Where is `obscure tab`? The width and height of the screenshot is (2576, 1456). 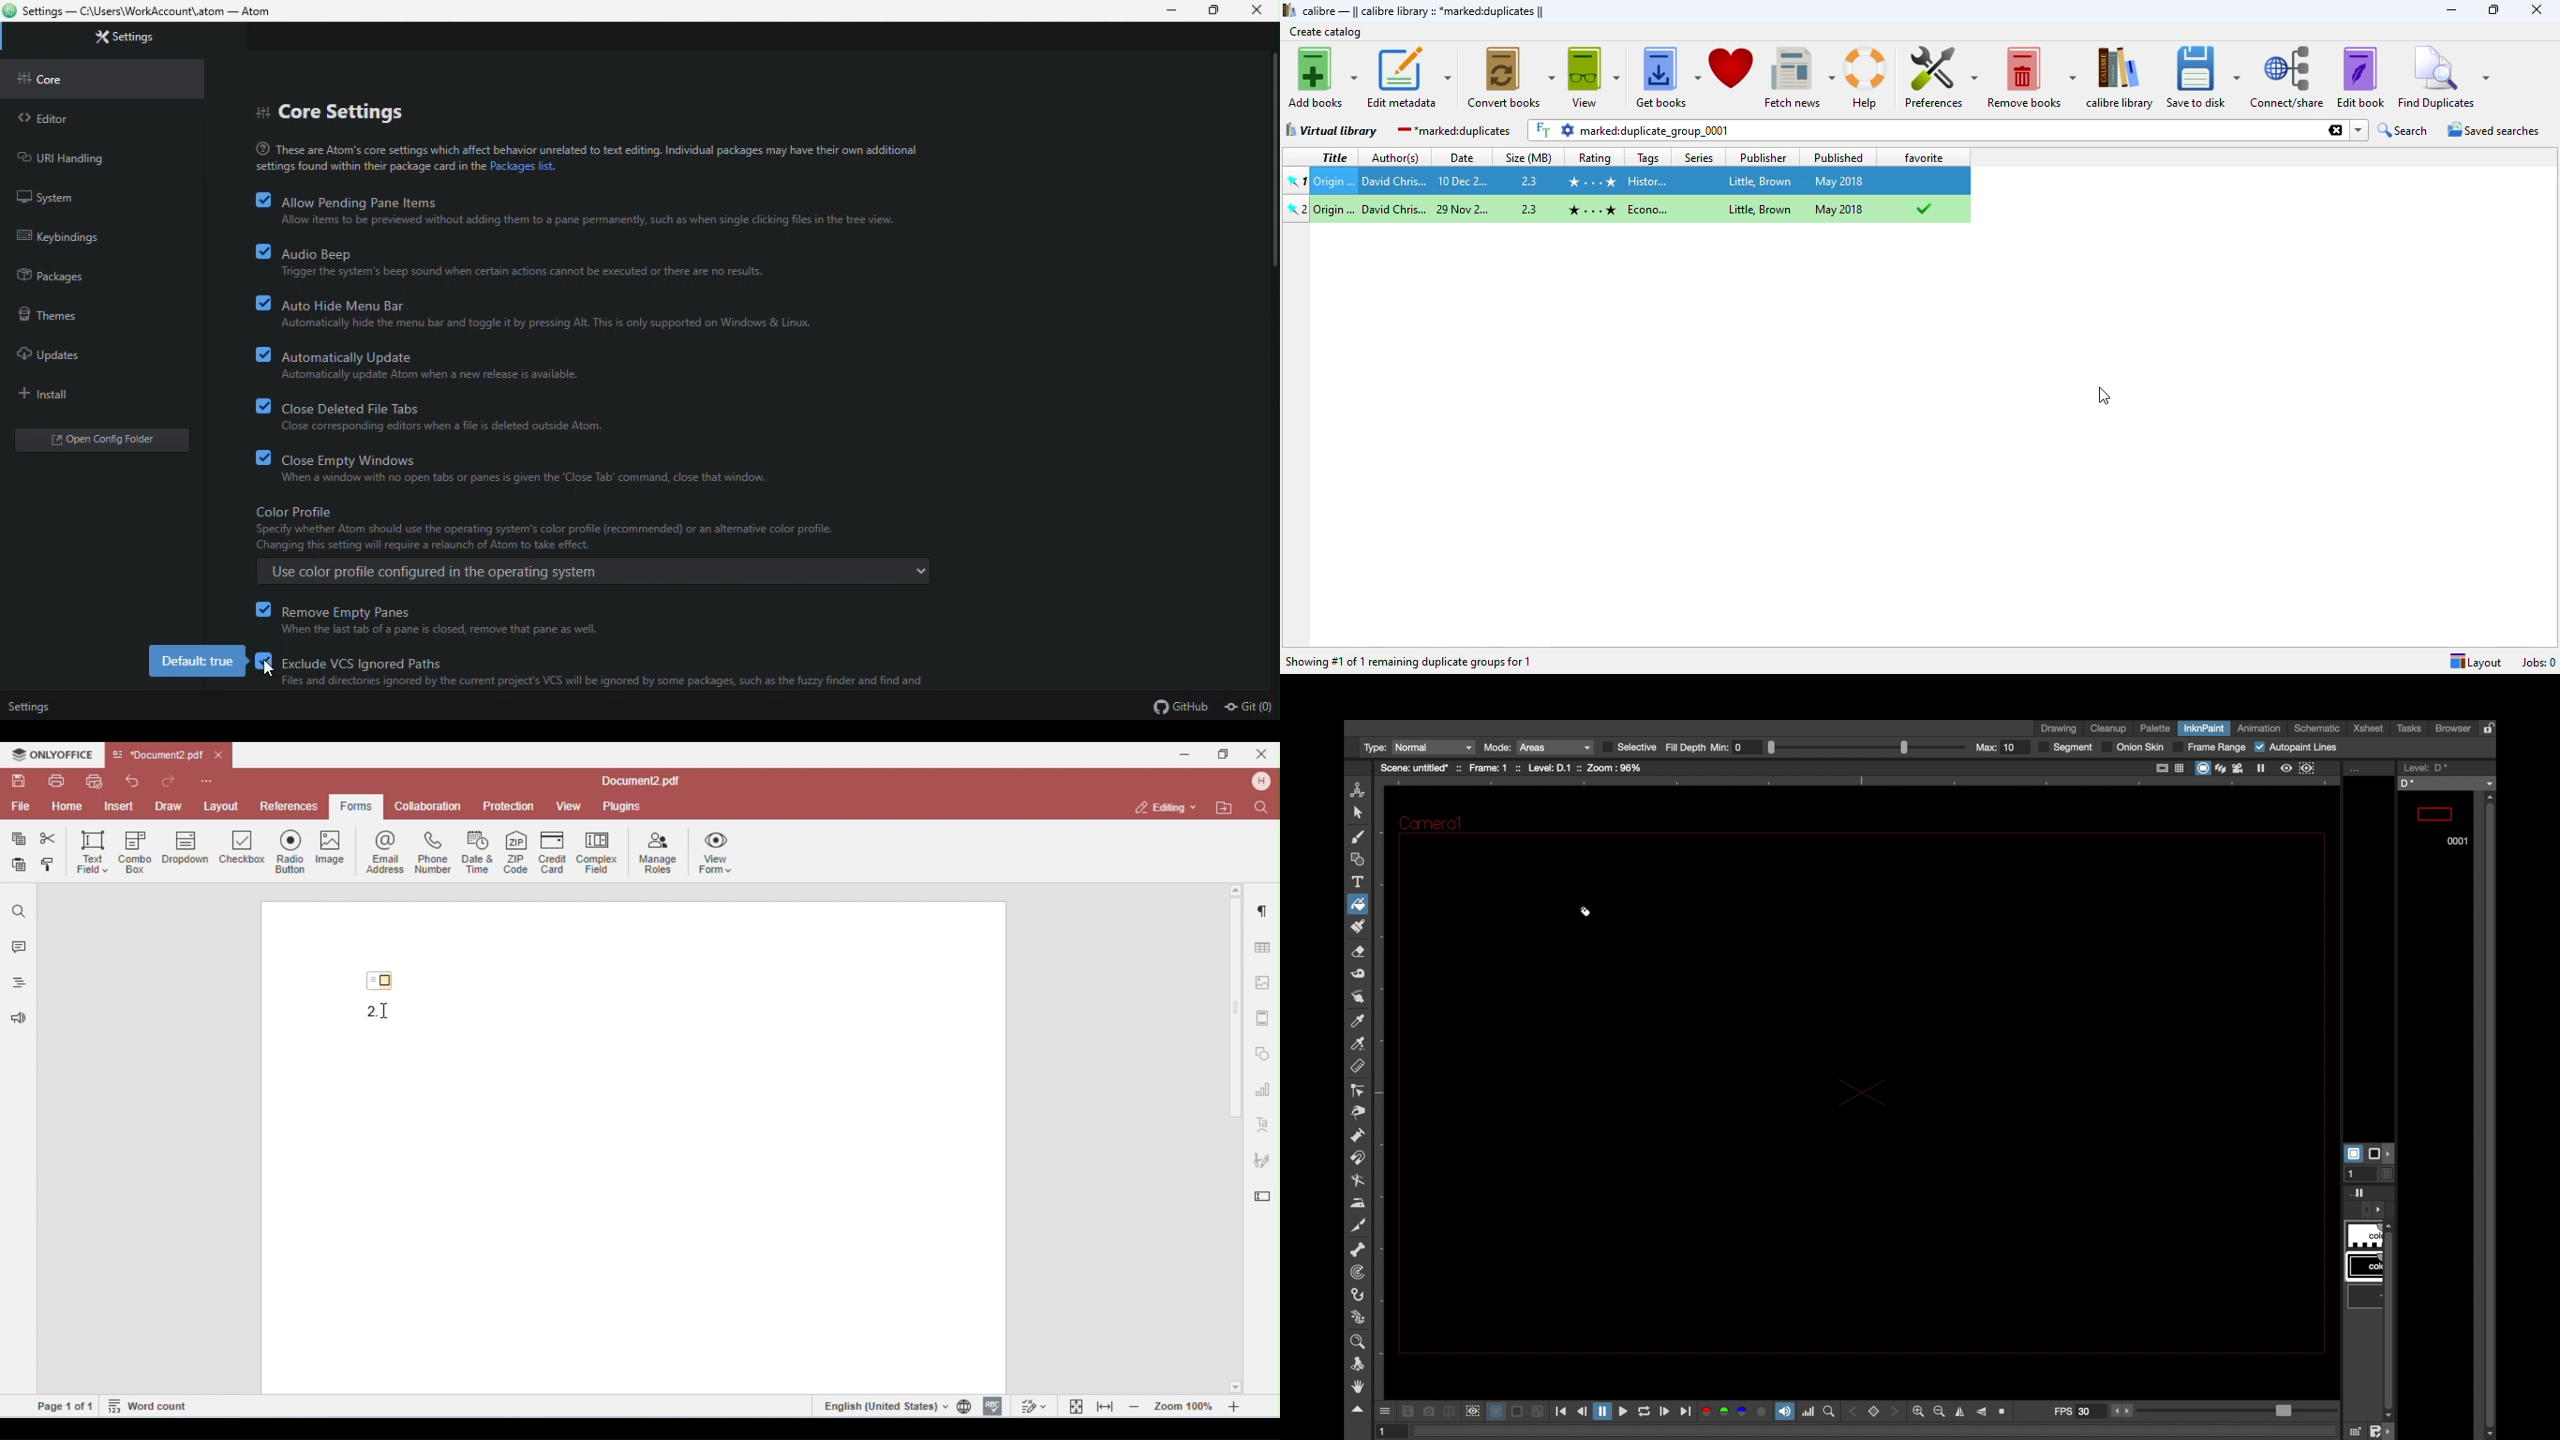
obscure tab is located at coordinates (2367, 1289).